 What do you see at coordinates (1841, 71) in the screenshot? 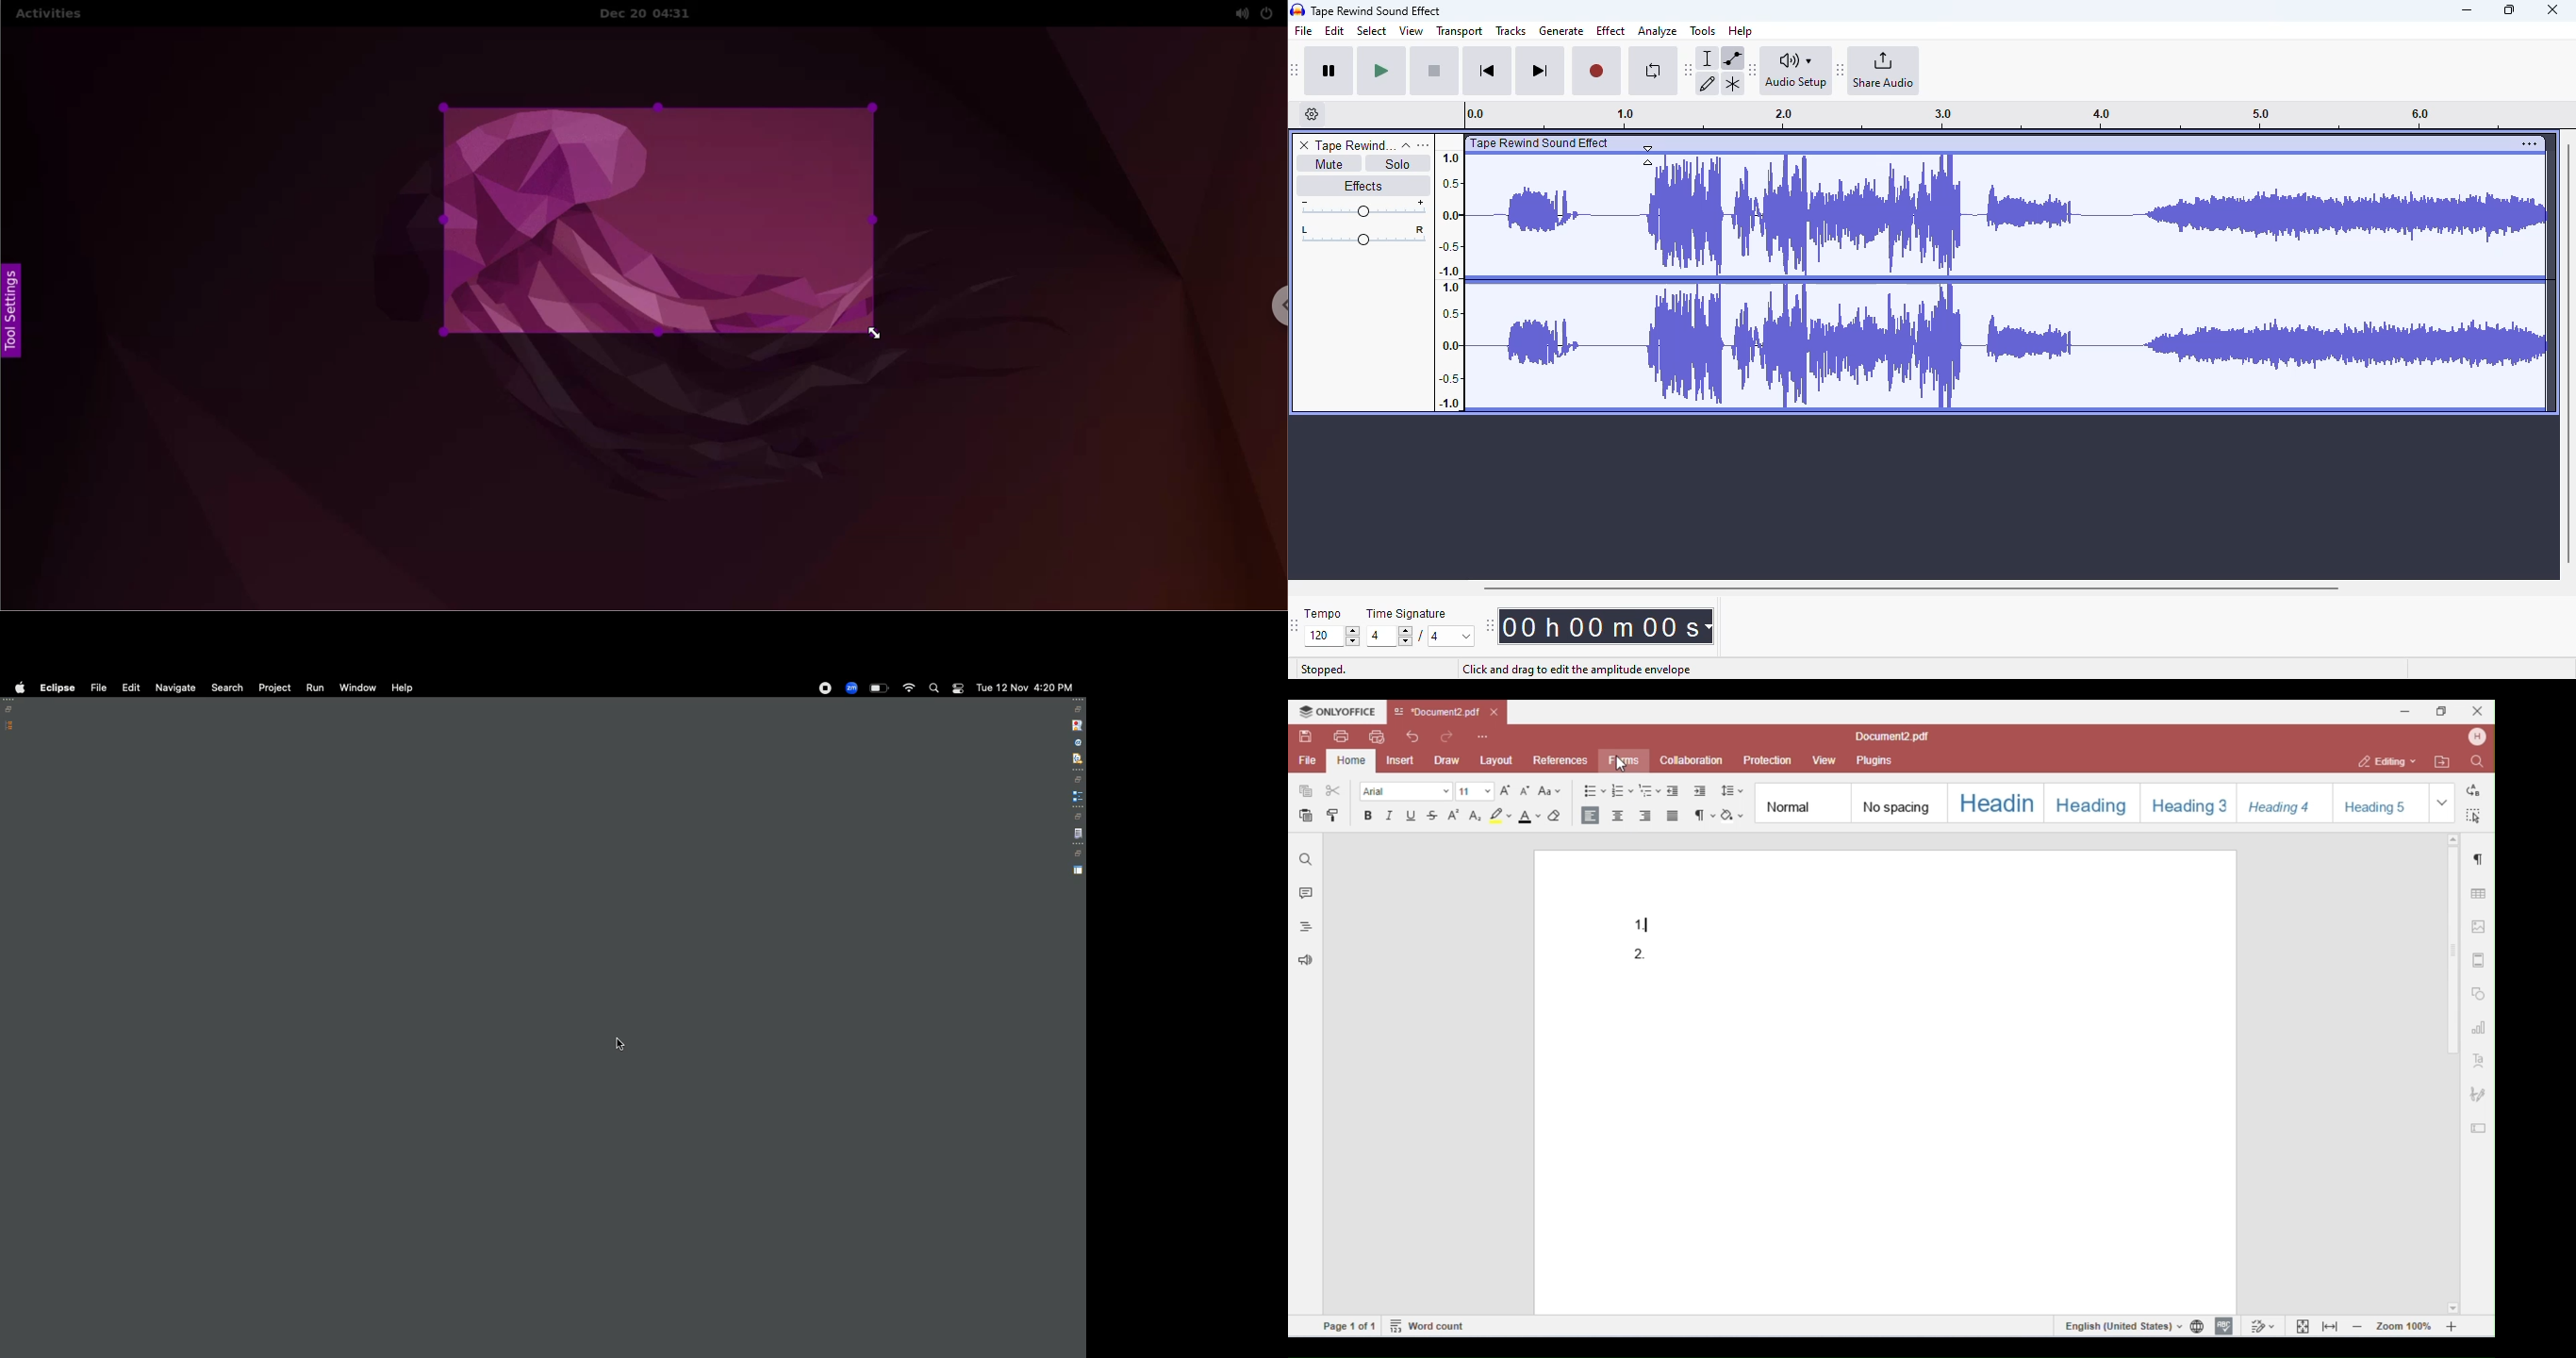
I see `Move audacity share audio toolbar` at bounding box center [1841, 71].